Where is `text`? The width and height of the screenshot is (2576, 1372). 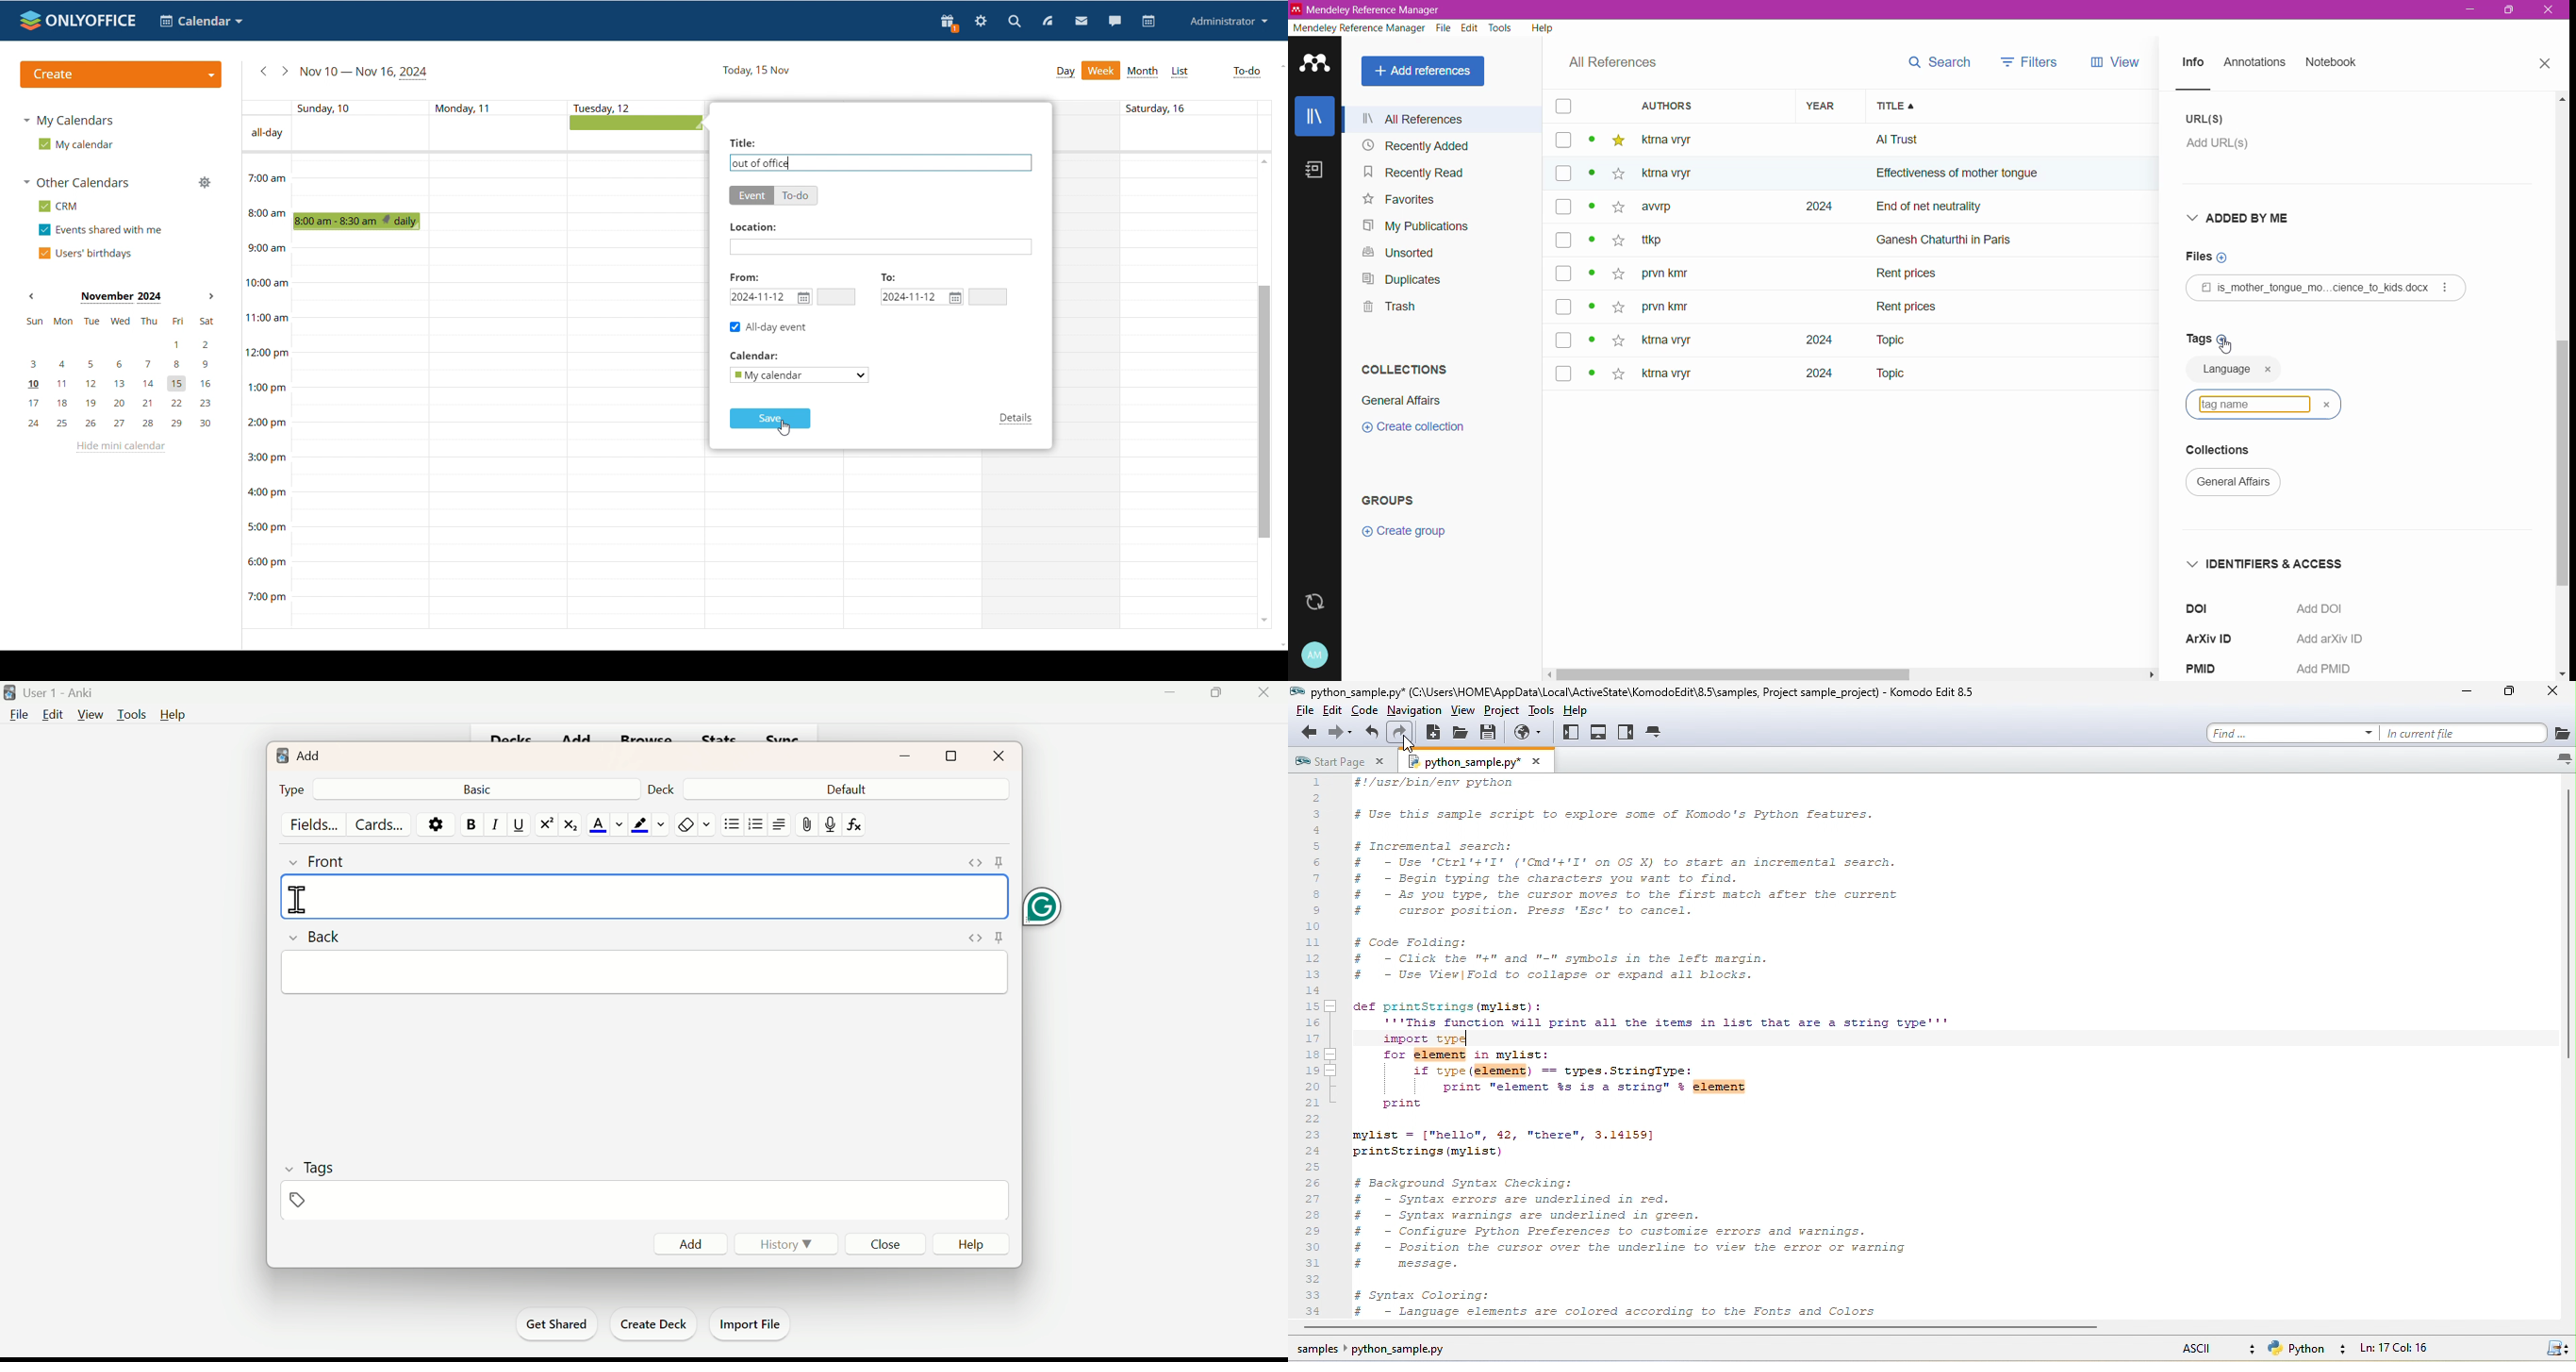 text is located at coordinates (266, 134).